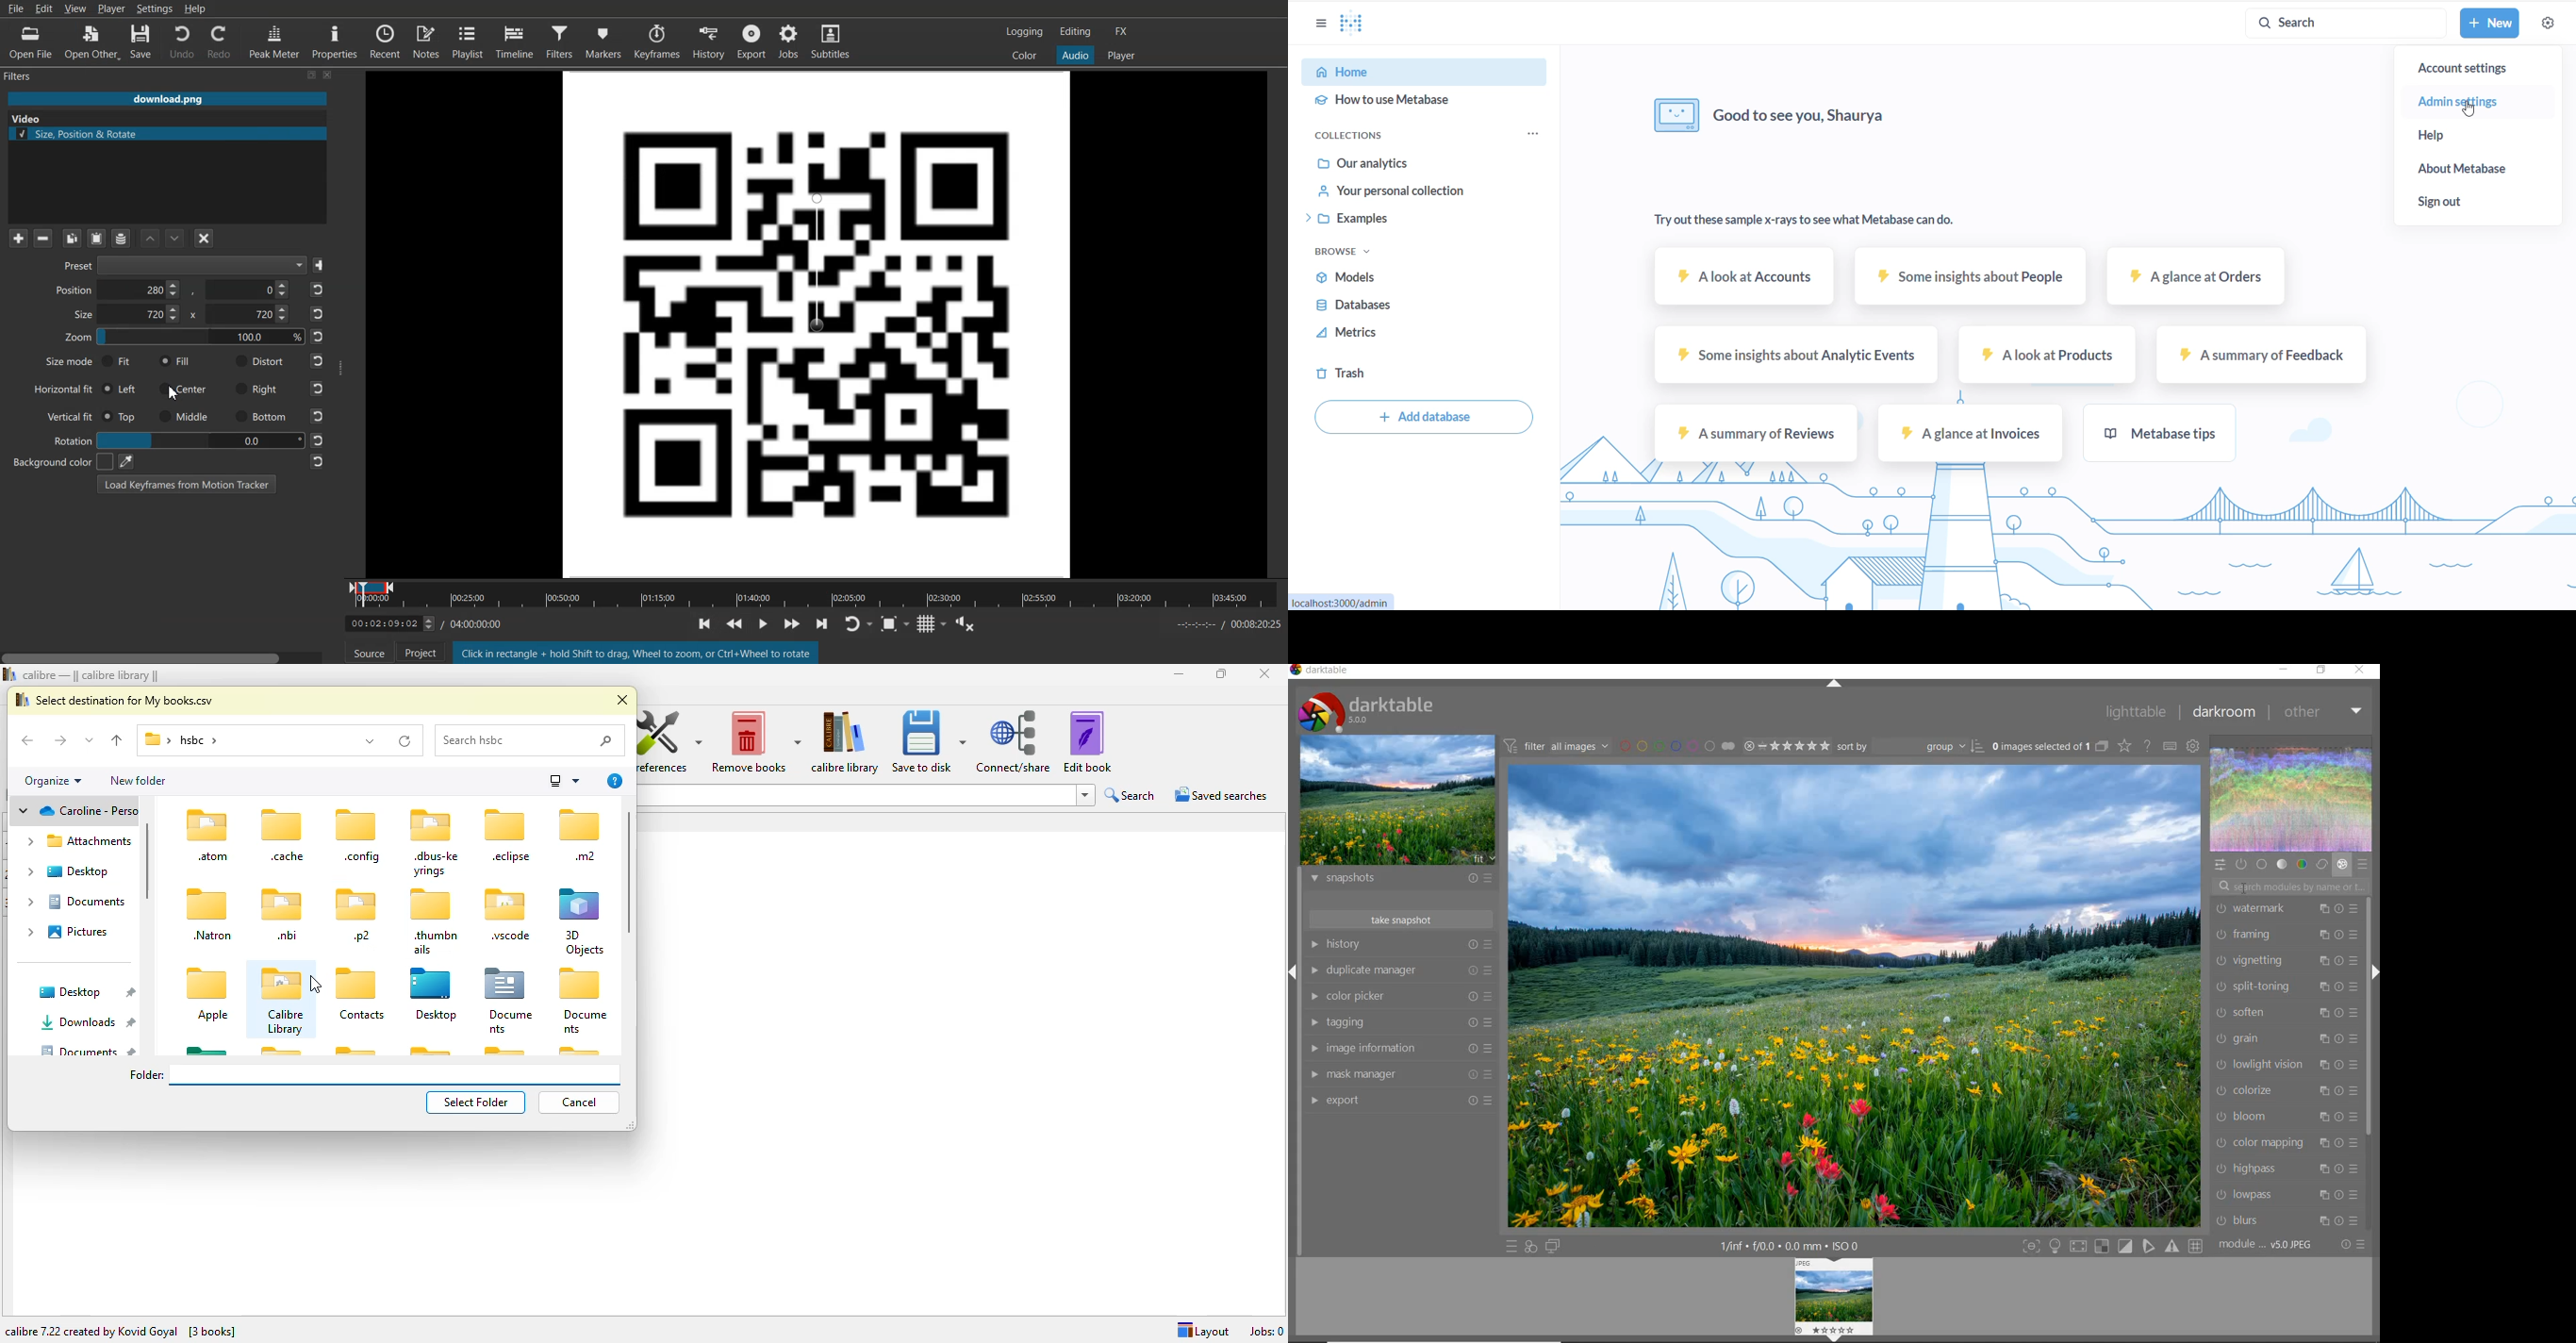  I want to click on cancel, so click(581, 1102).